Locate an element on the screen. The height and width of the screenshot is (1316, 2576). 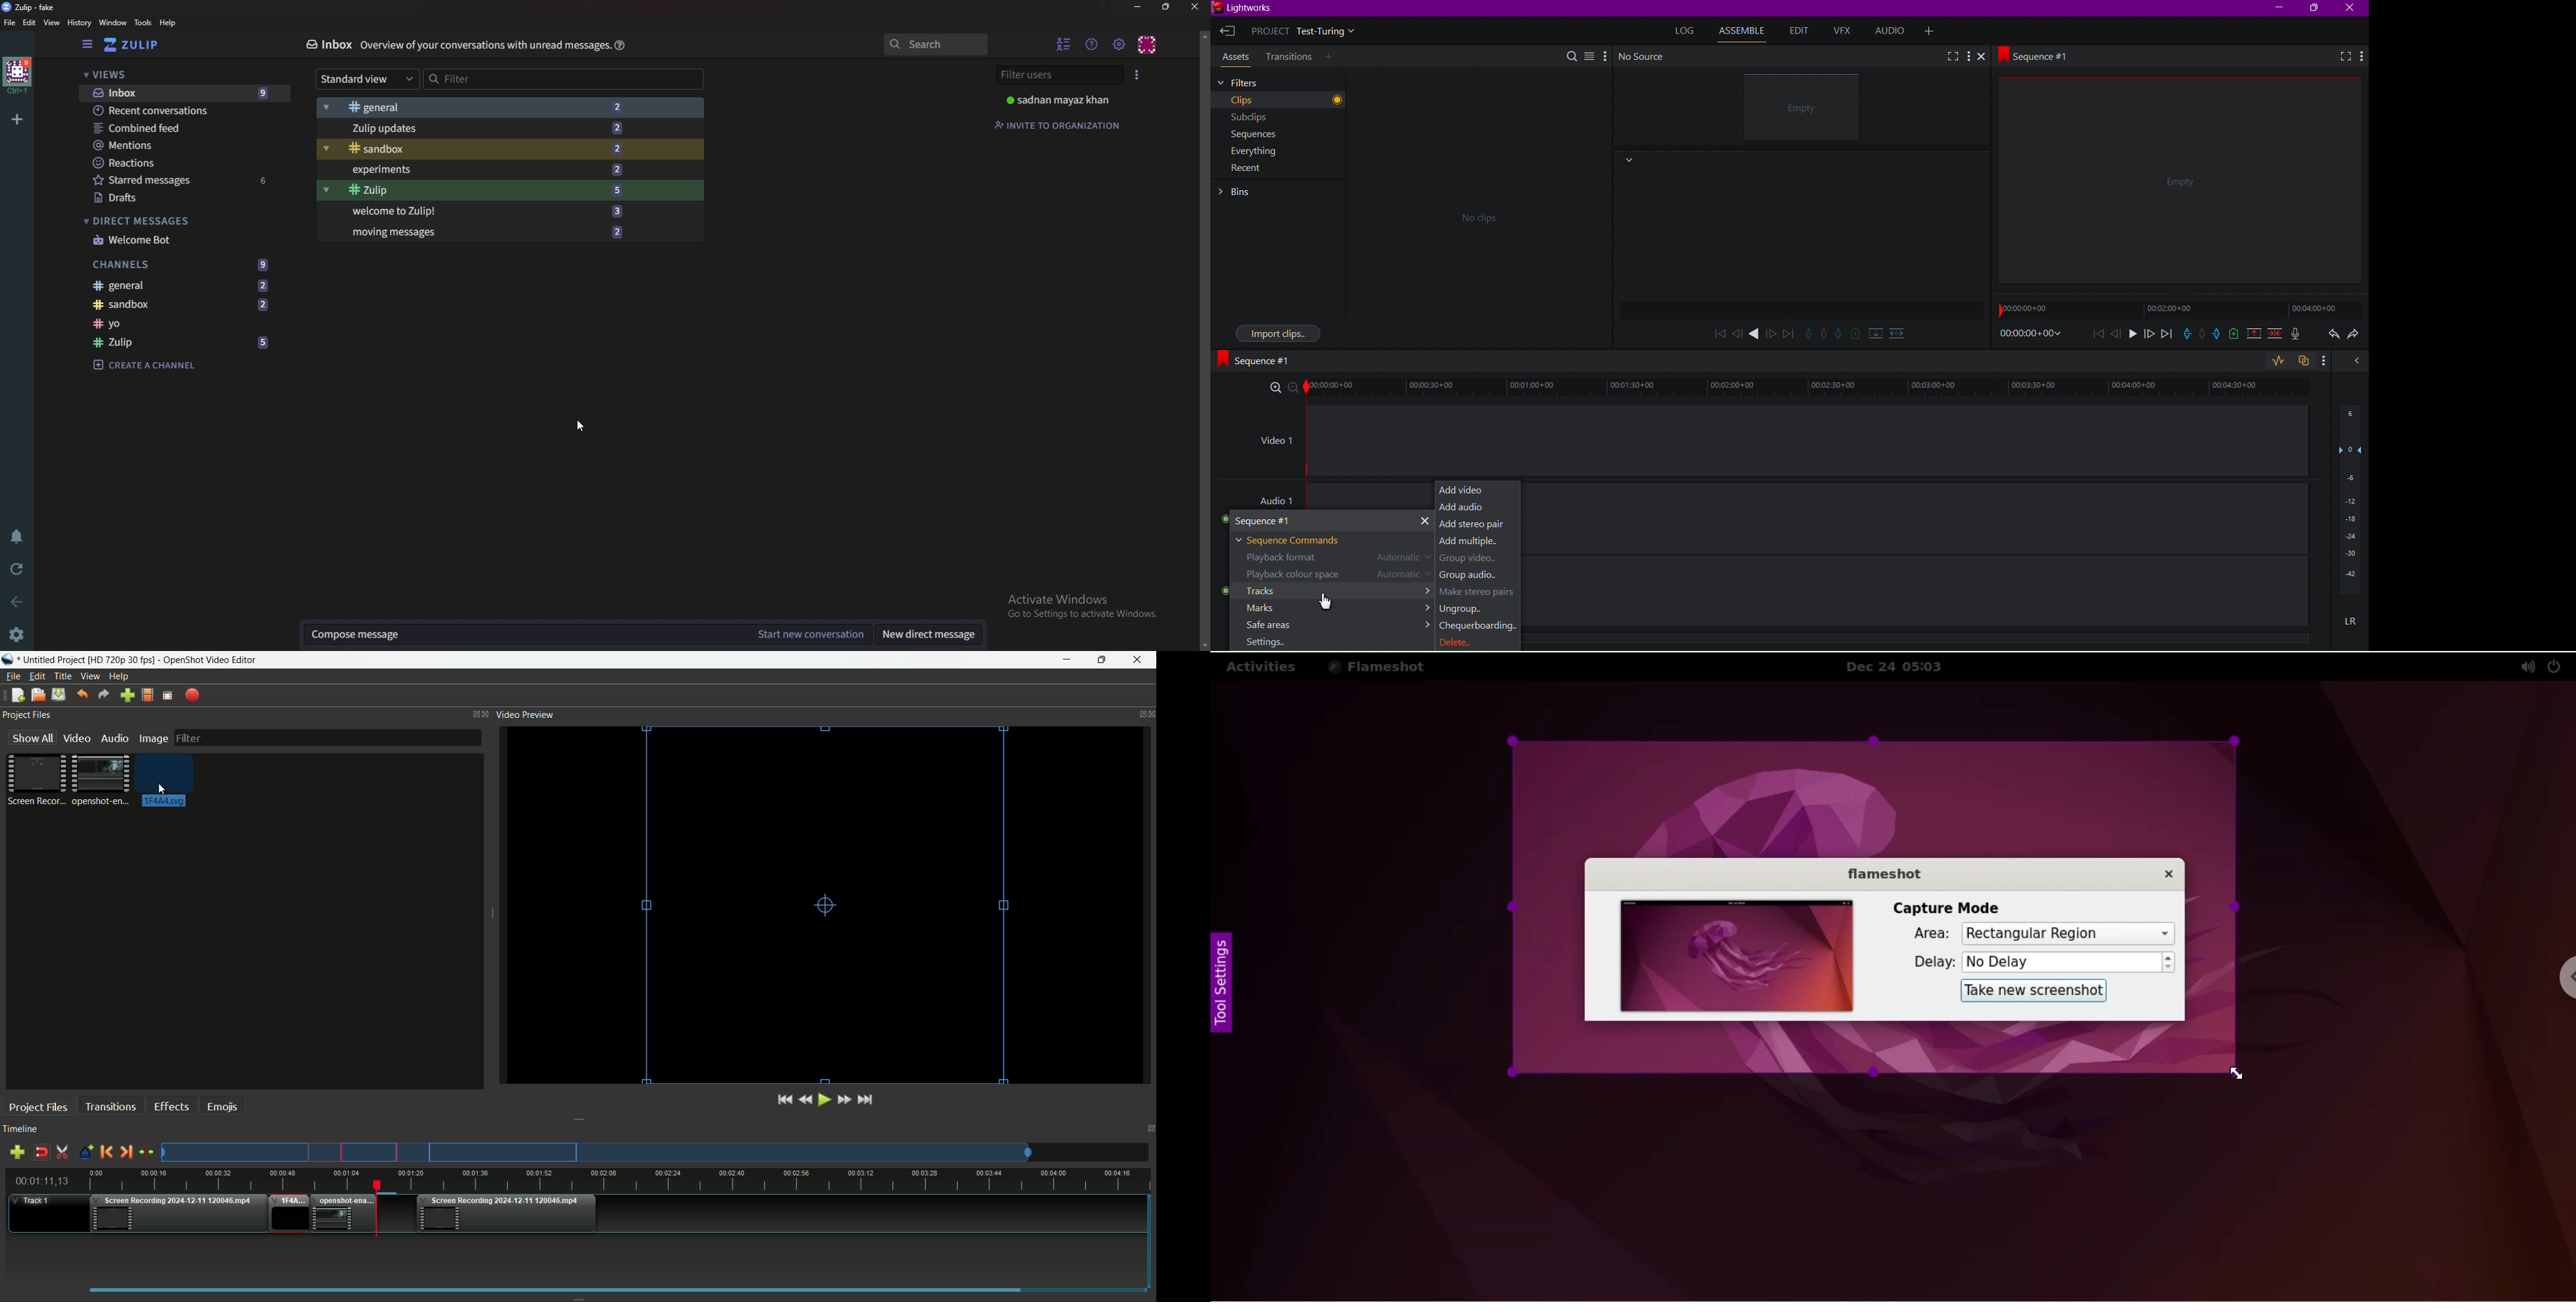
vertical break is located at coordinates (1873, 333).